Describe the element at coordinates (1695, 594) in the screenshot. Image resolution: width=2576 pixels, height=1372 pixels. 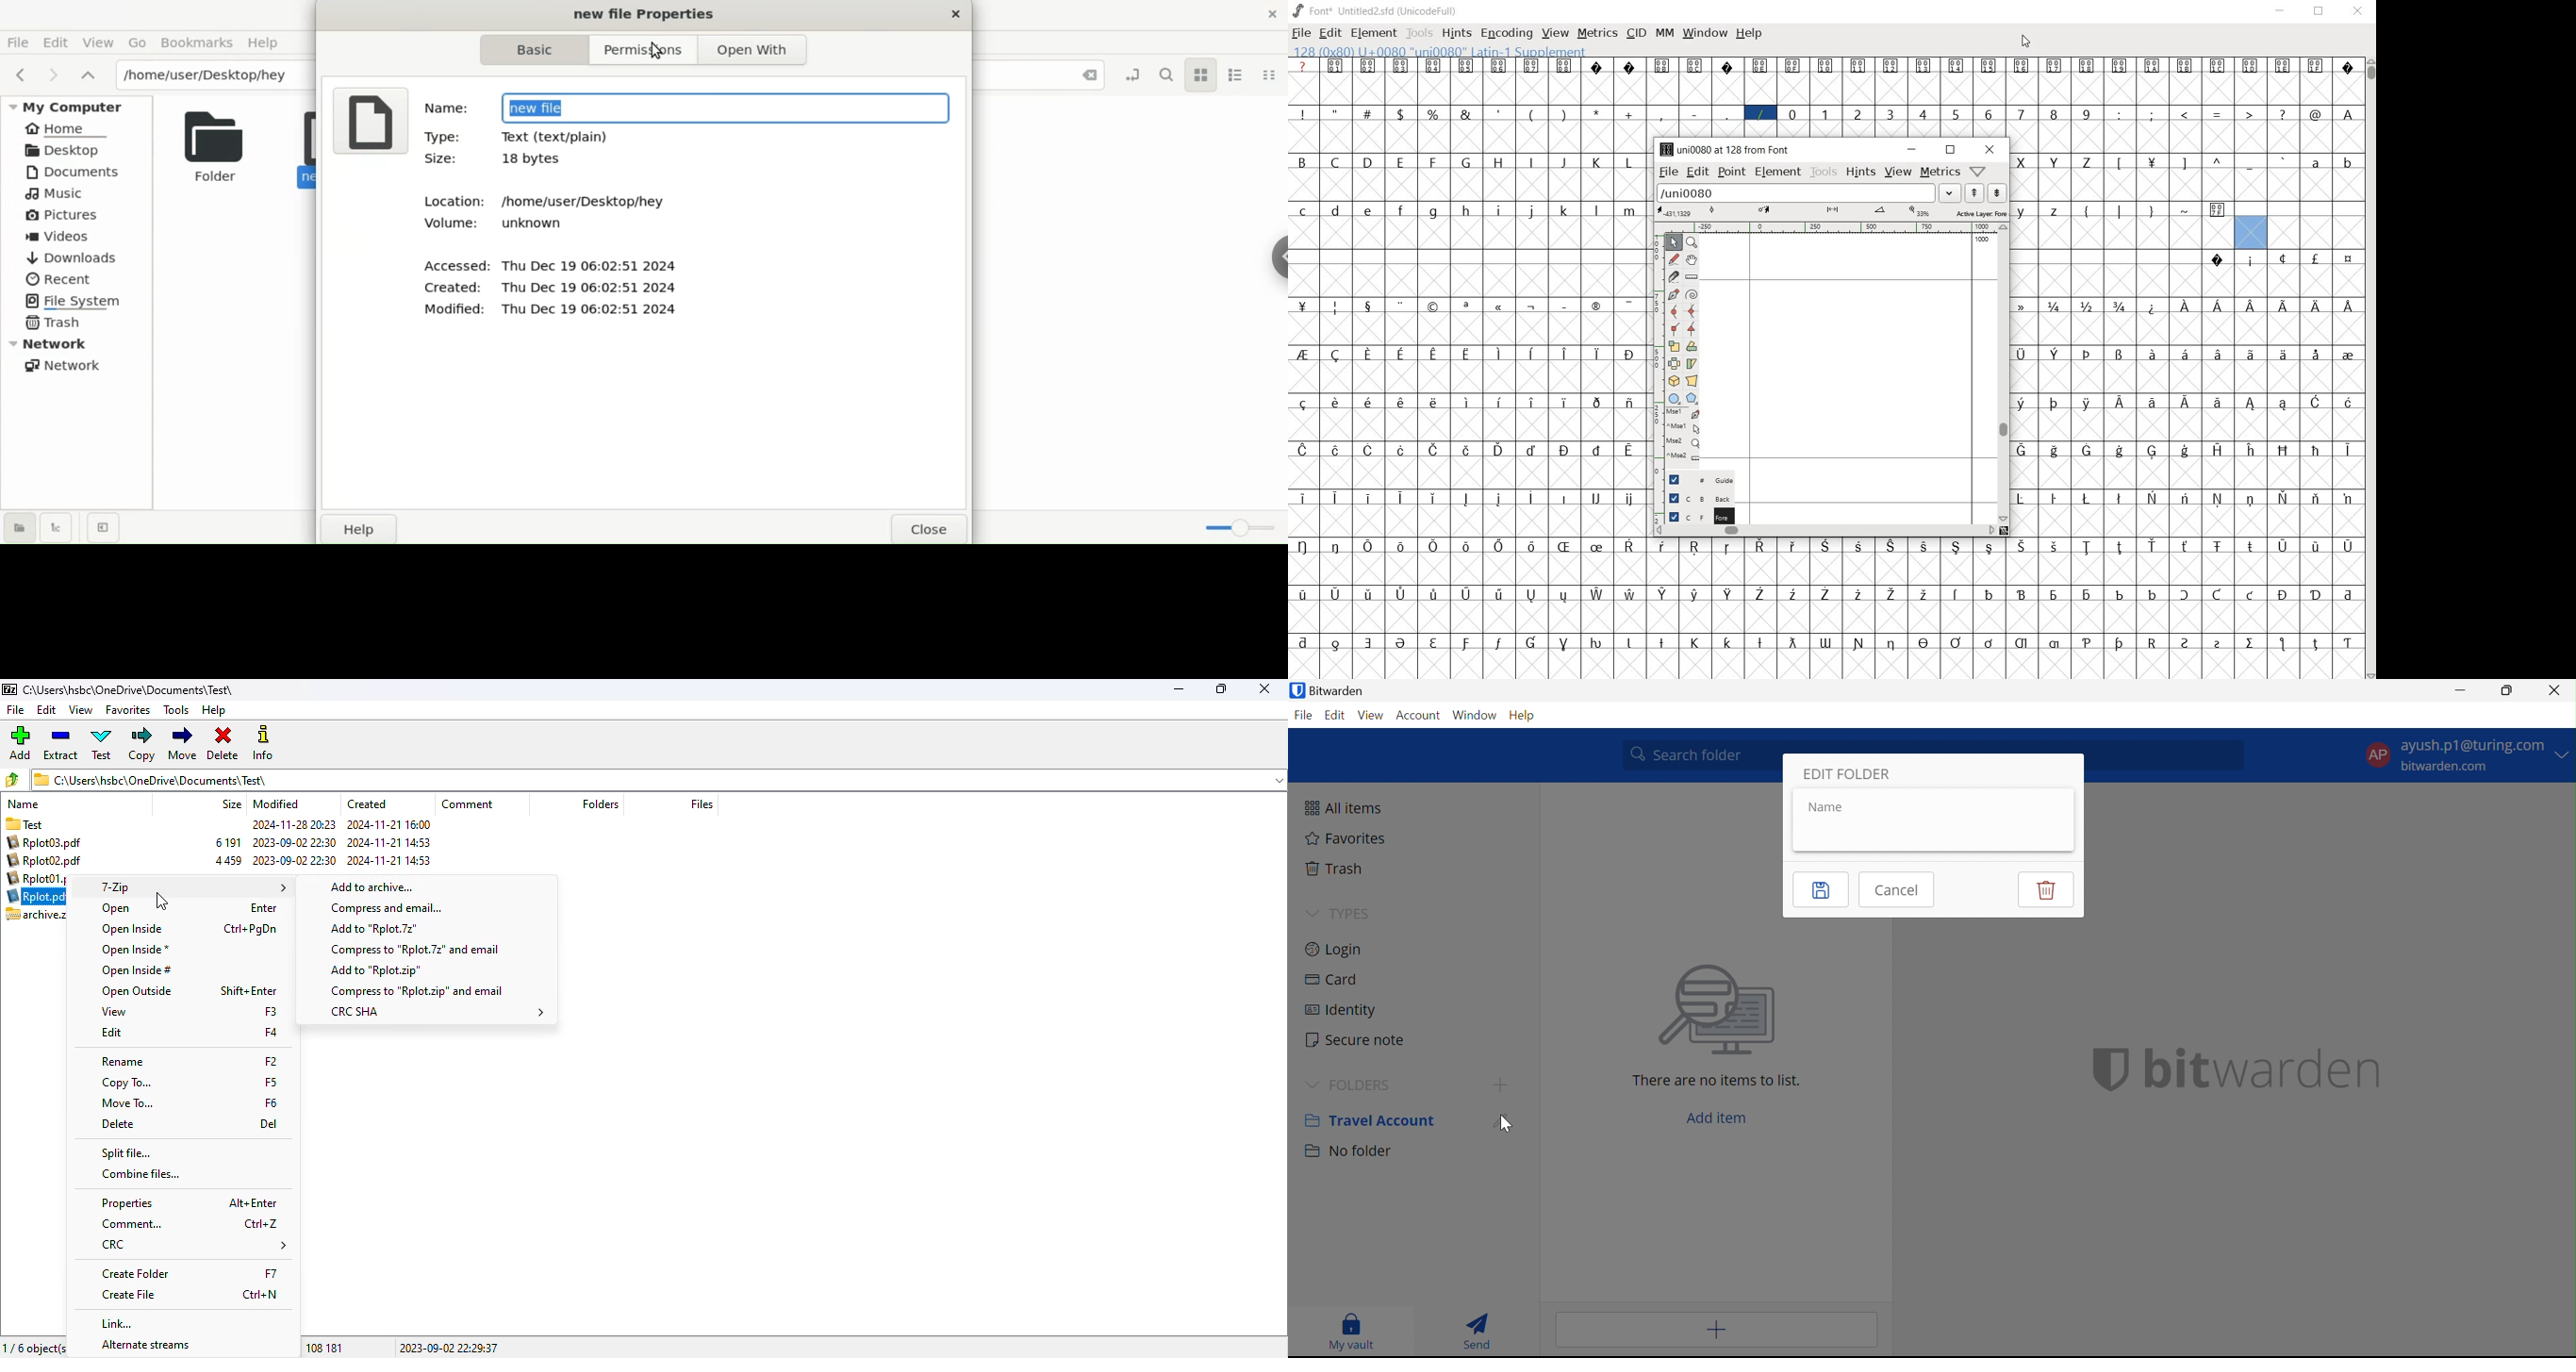
I see `glyph` at that location.